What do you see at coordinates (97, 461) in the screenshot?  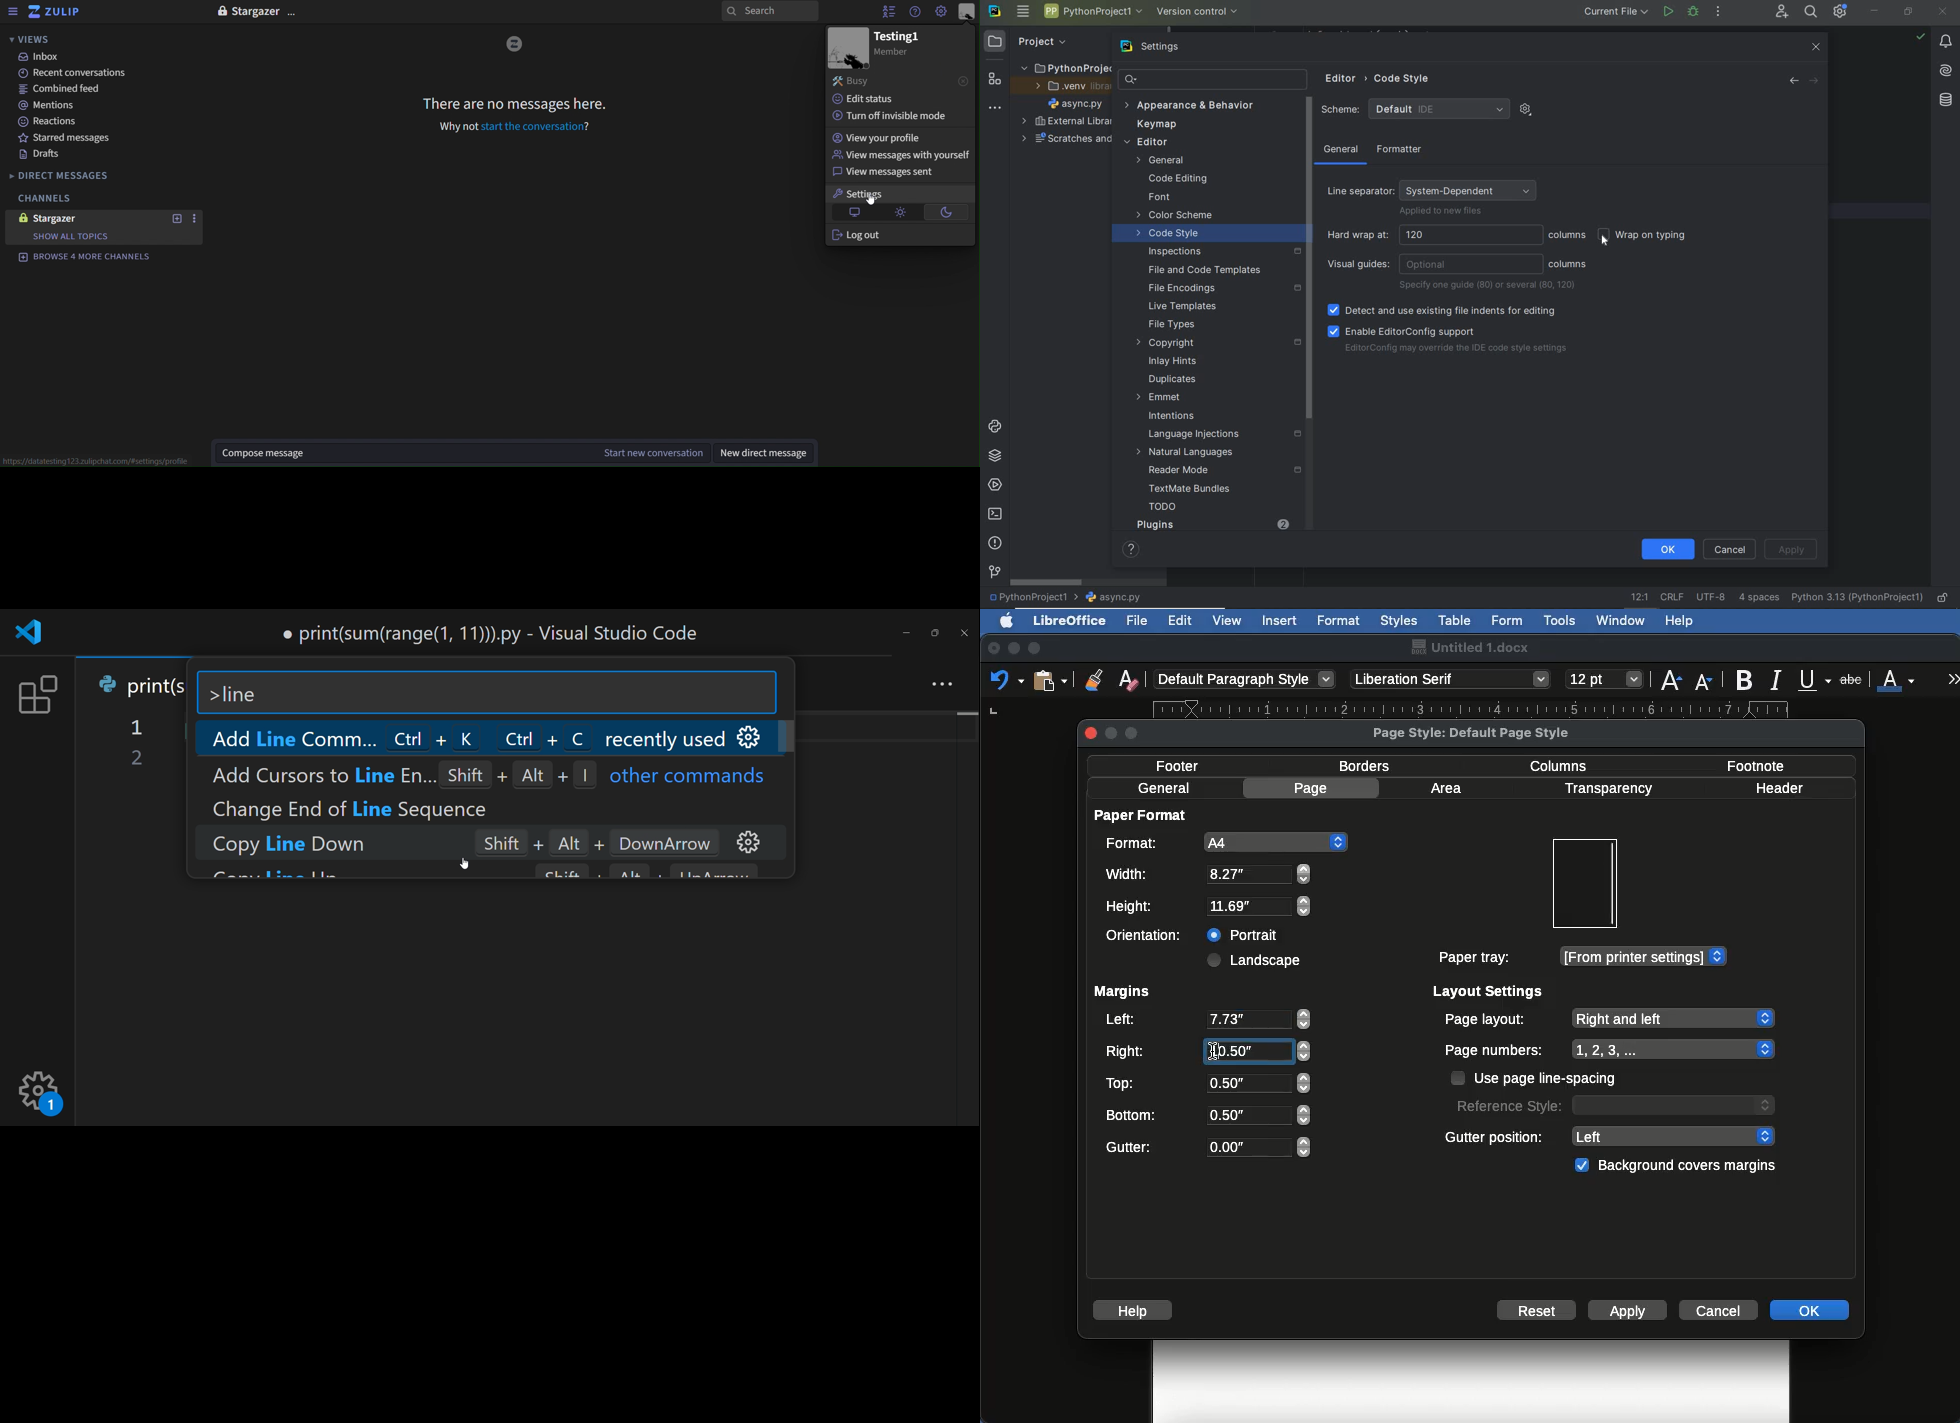 I see `https://datatesting123.zulipchat.com/#settings/profile` at bounding box center [97, 461].